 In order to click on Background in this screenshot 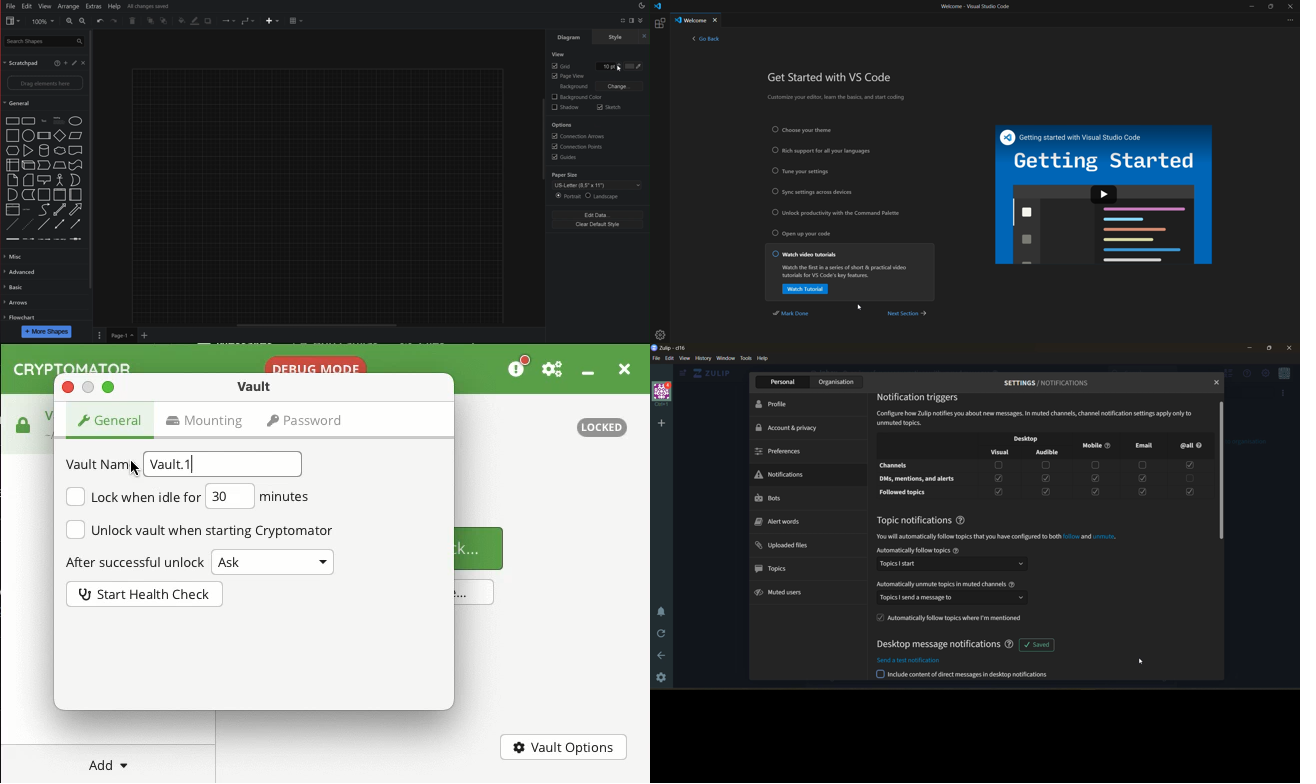, I will do `click(574, 87)`.